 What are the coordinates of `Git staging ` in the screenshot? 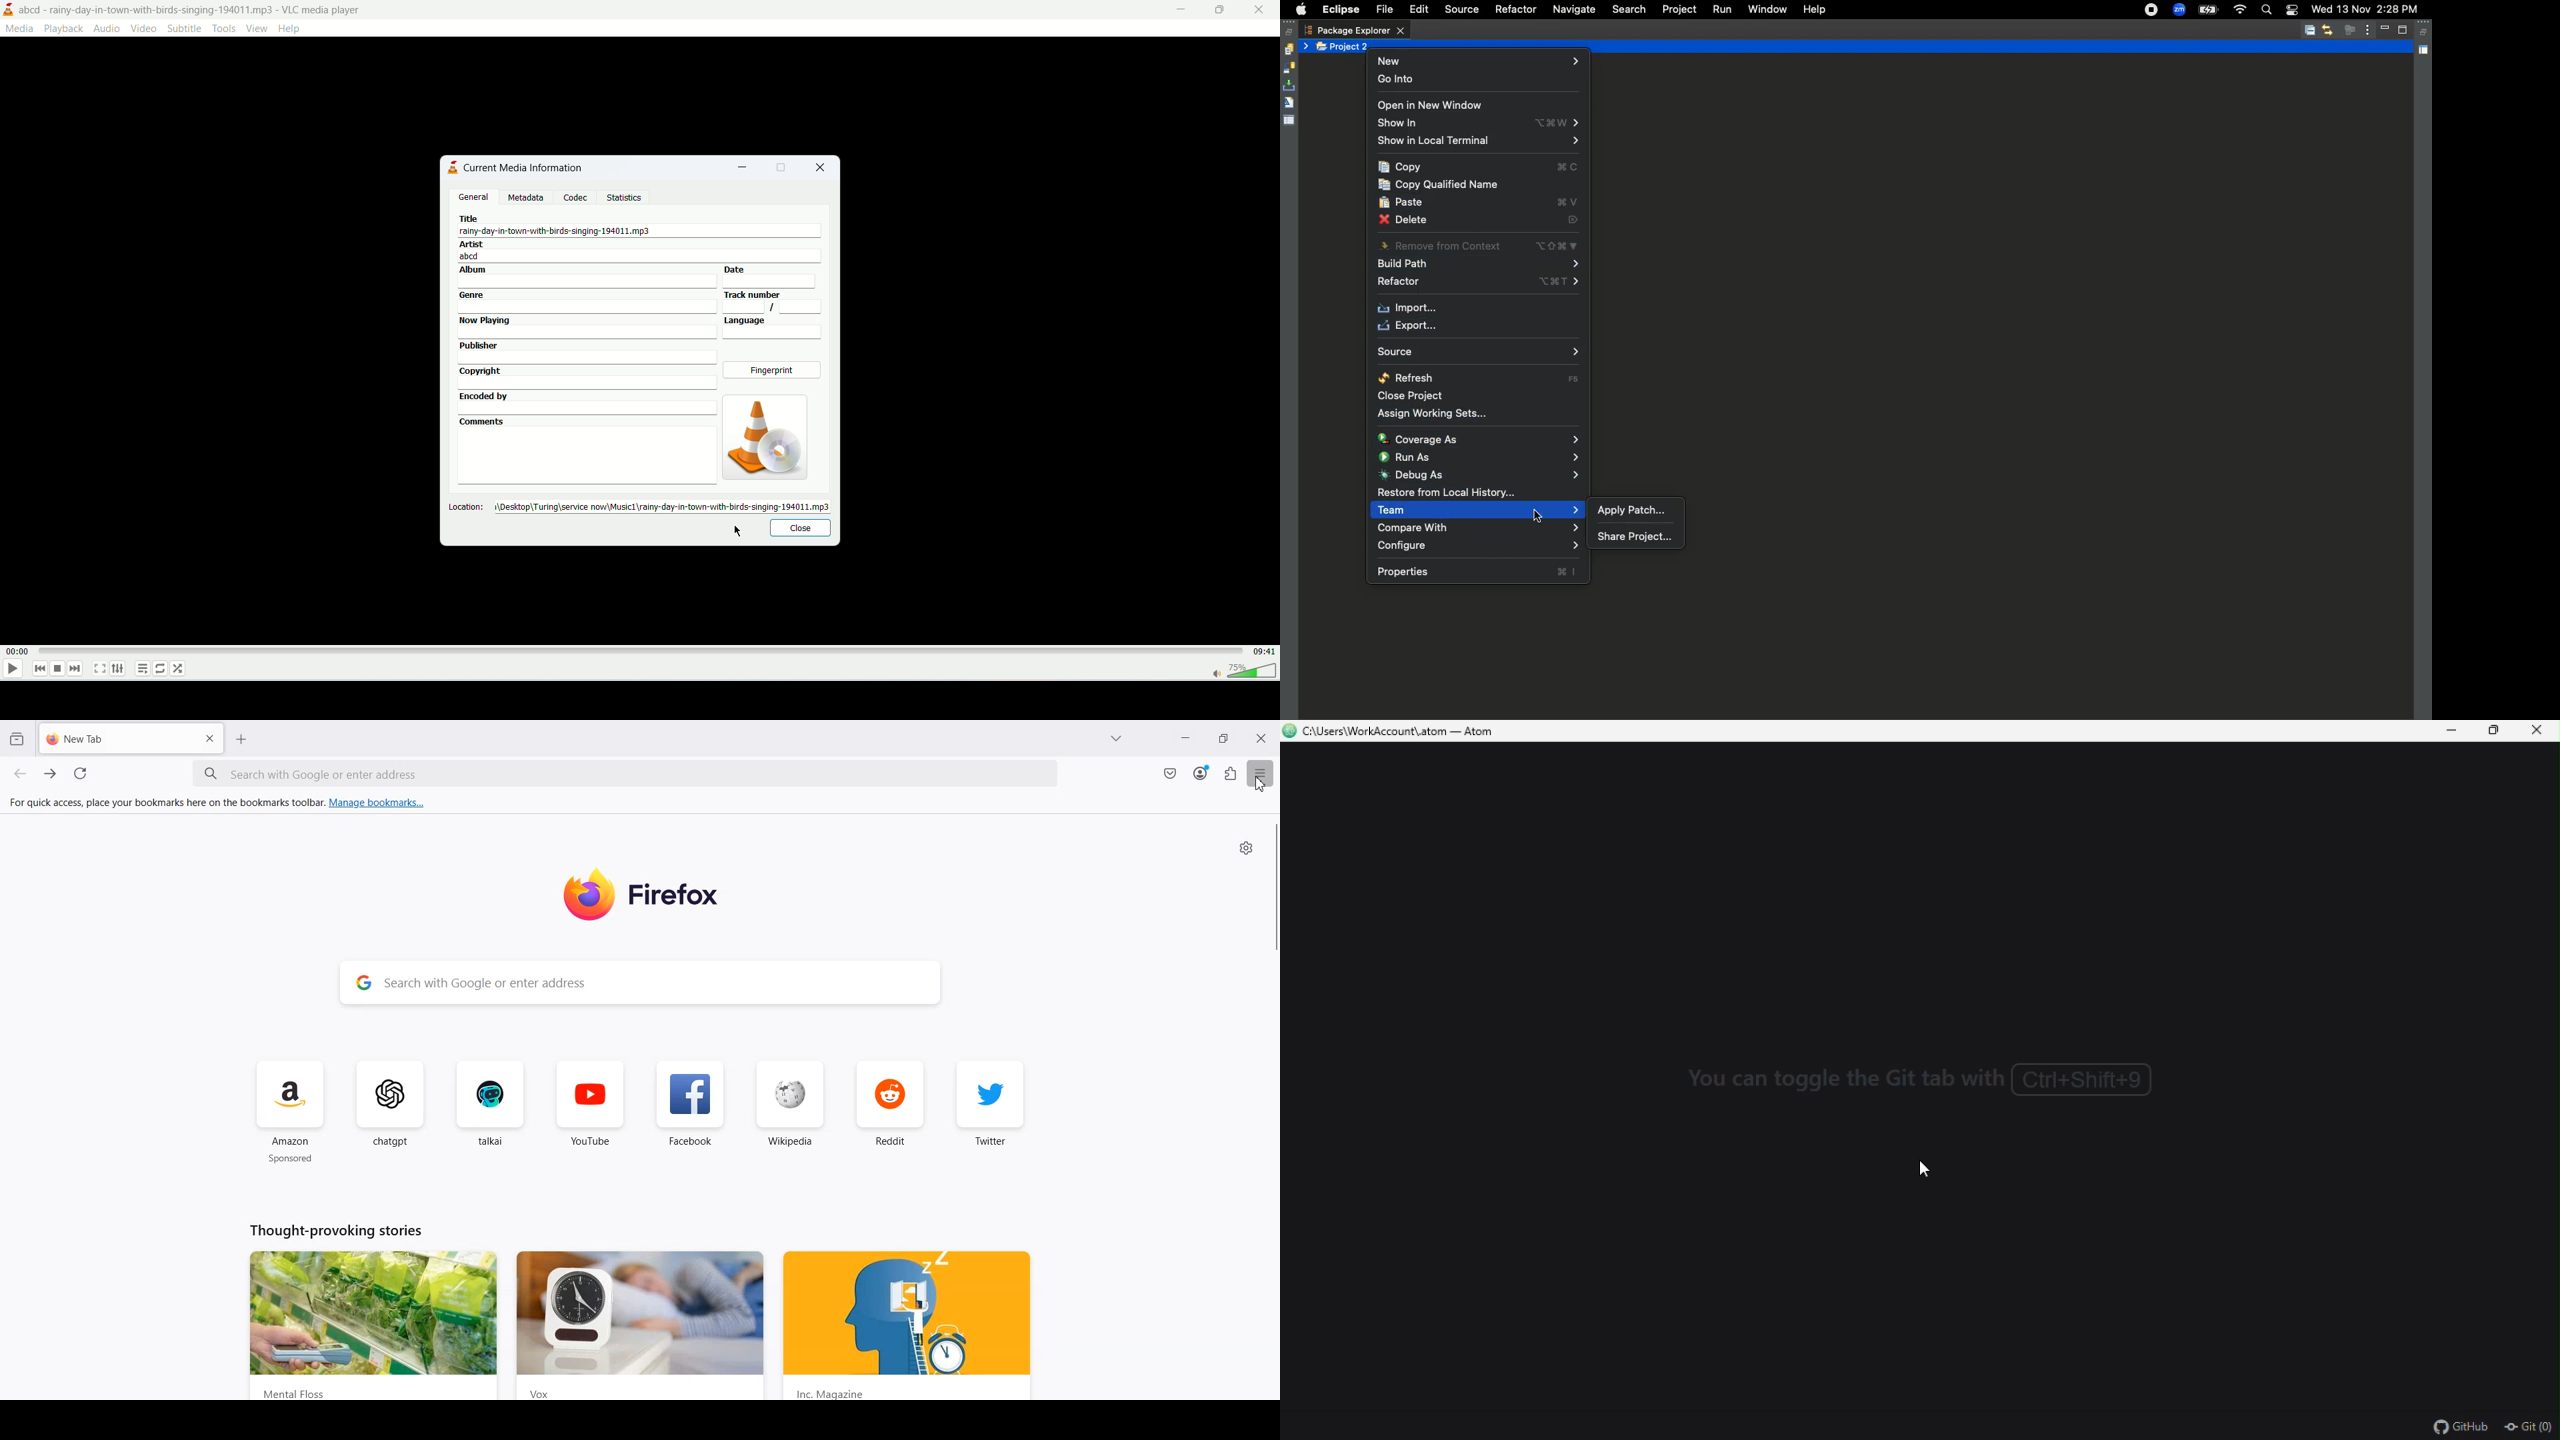 It's located at (1290, 86).